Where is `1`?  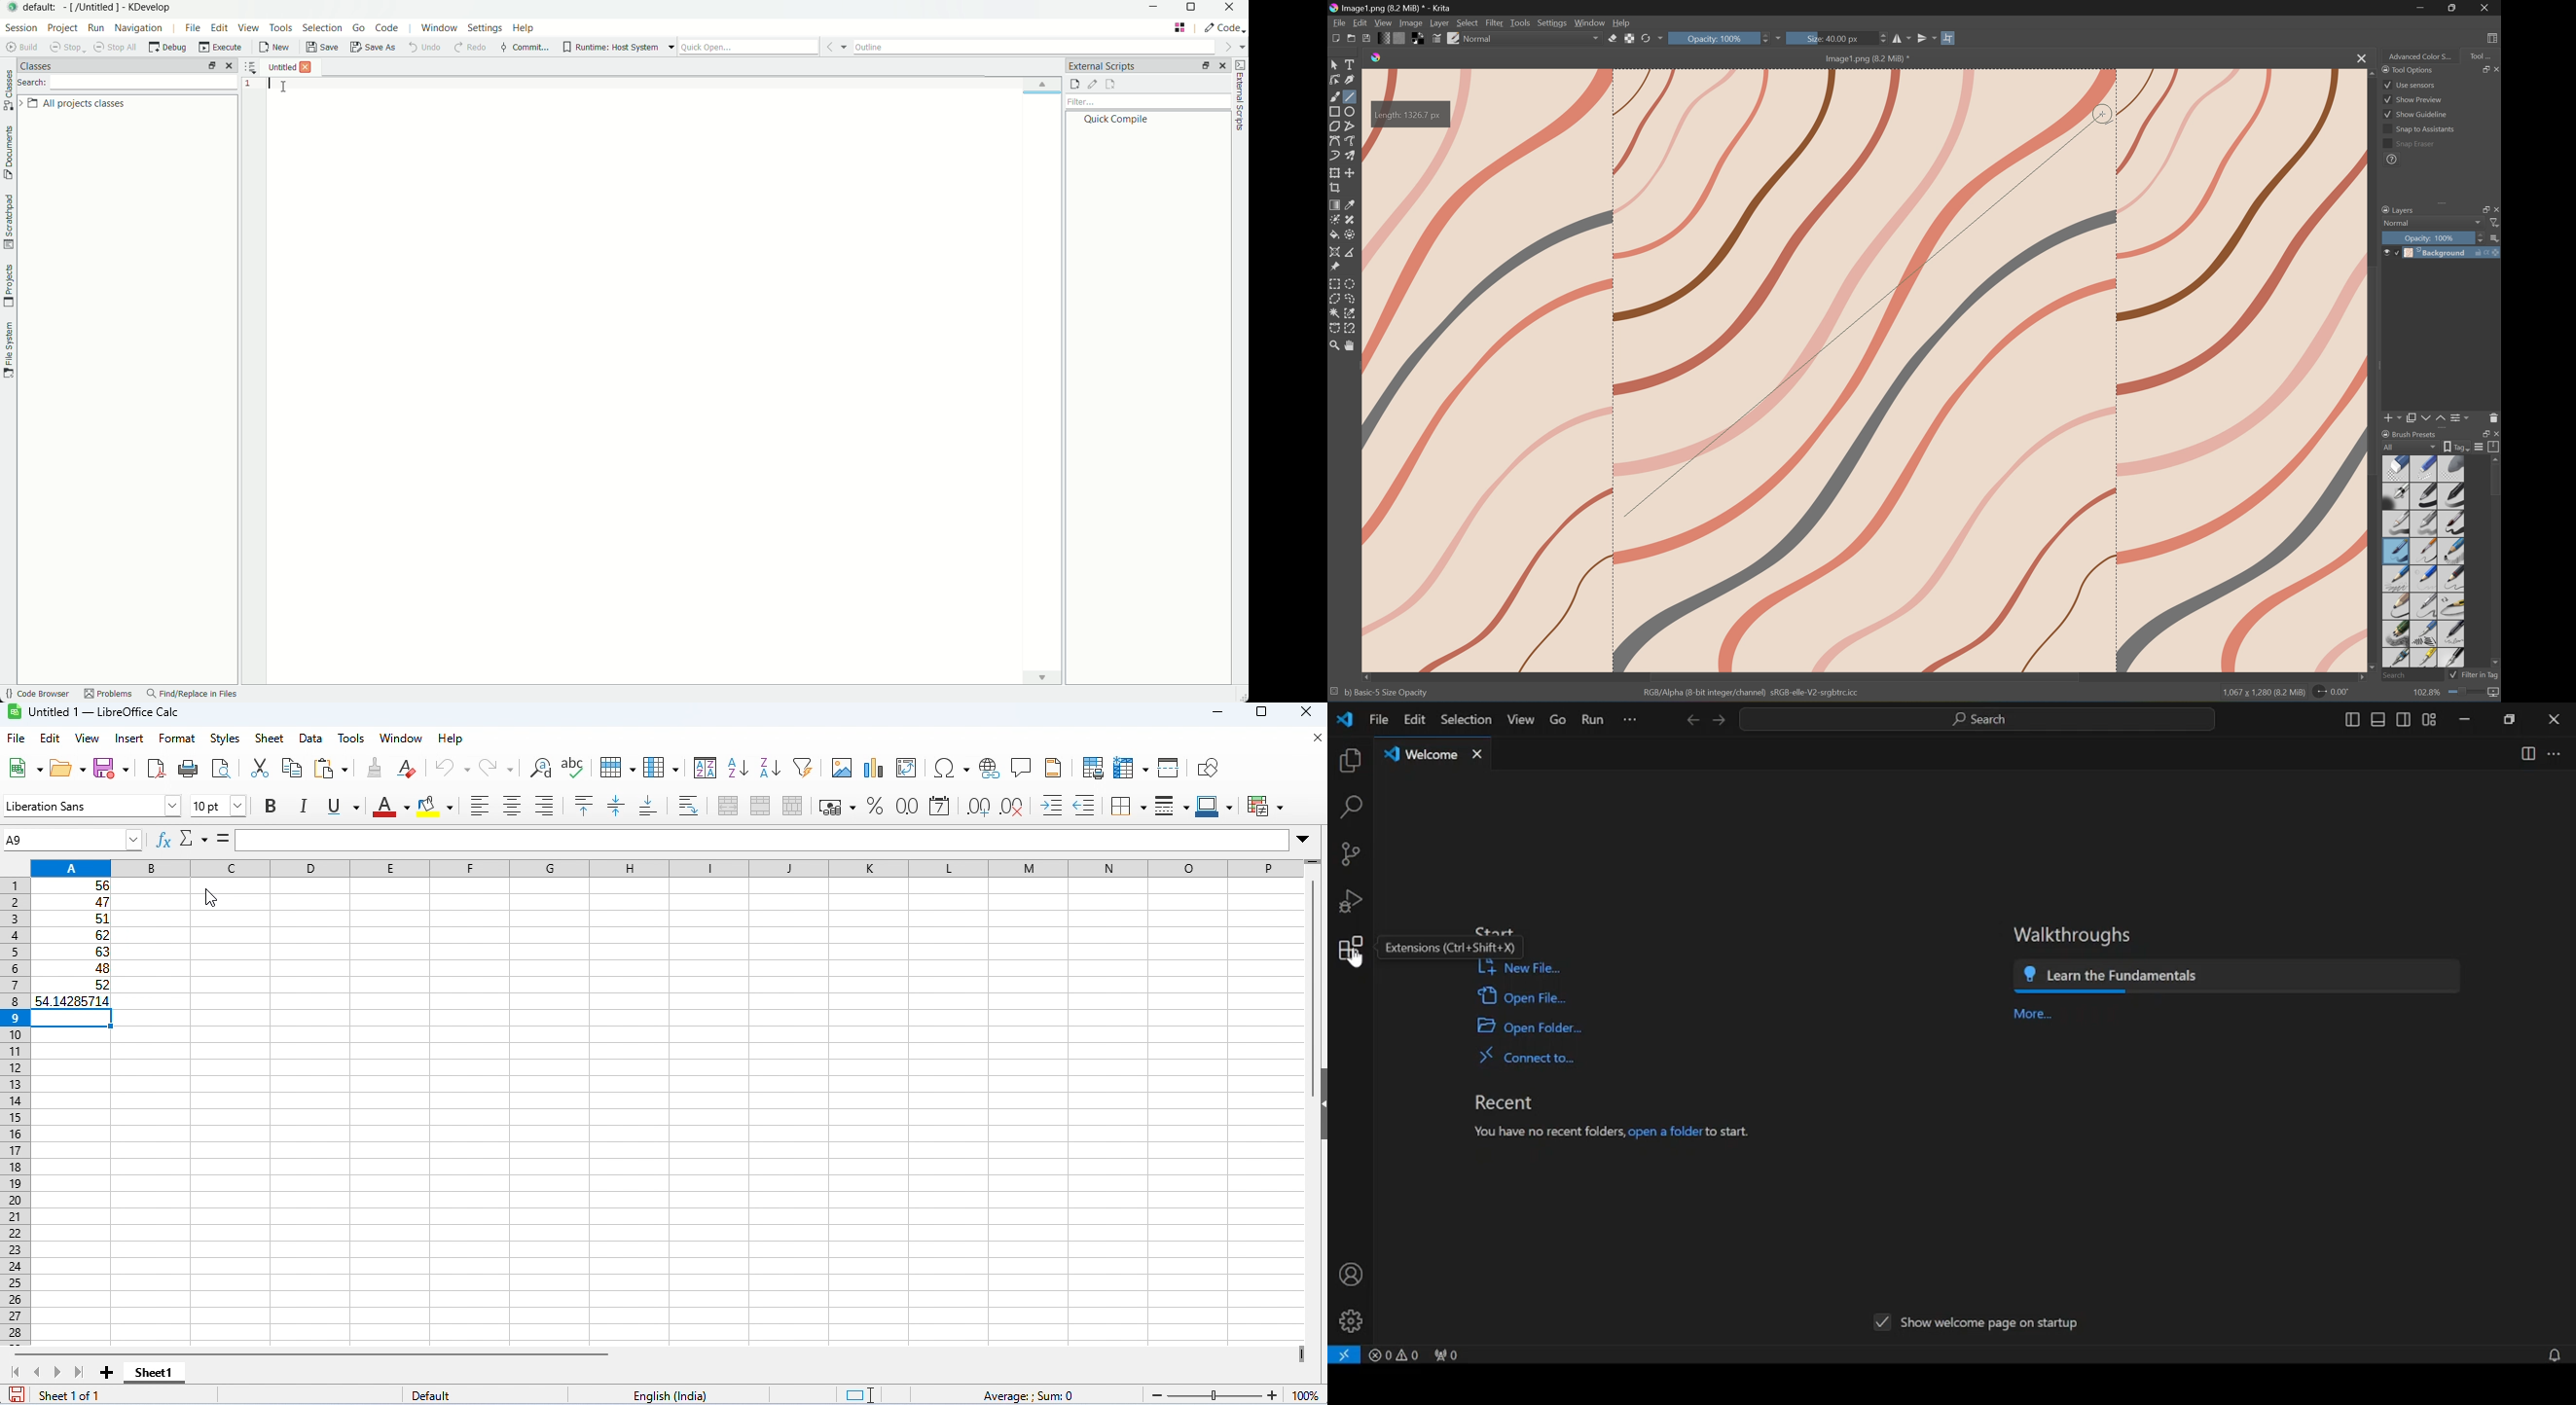 1 is located at coordinates (250, 84).